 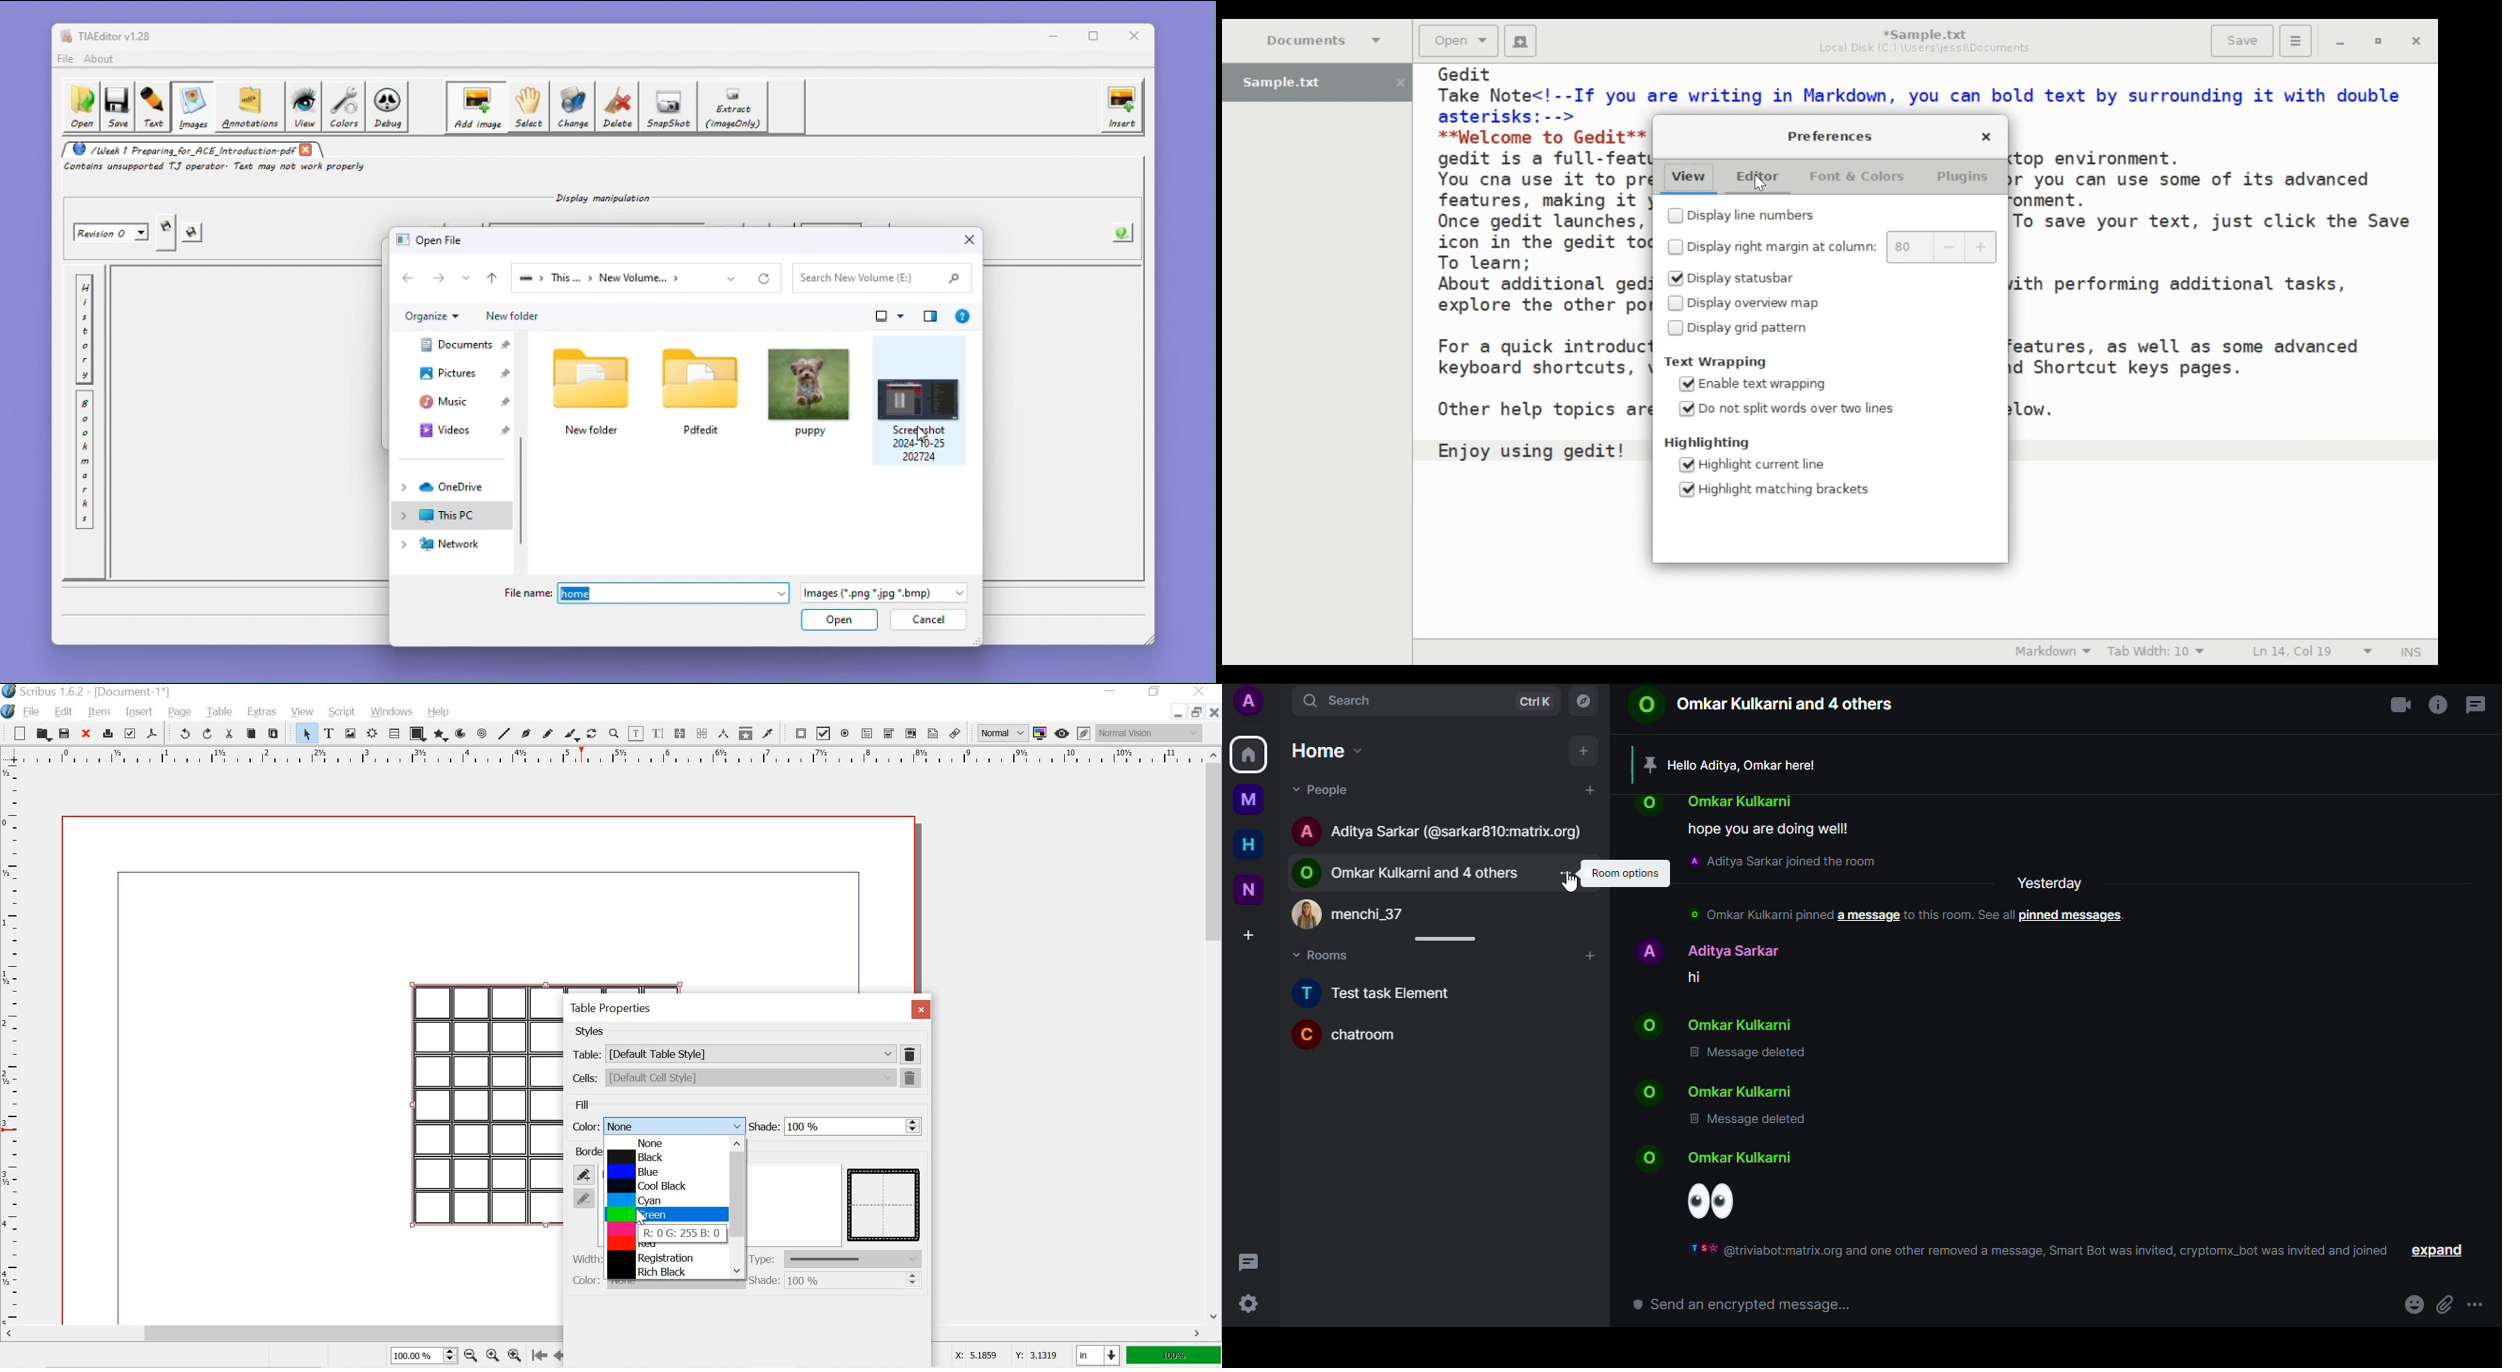 I want to click on emoji, so click(x=2411, y=1306).